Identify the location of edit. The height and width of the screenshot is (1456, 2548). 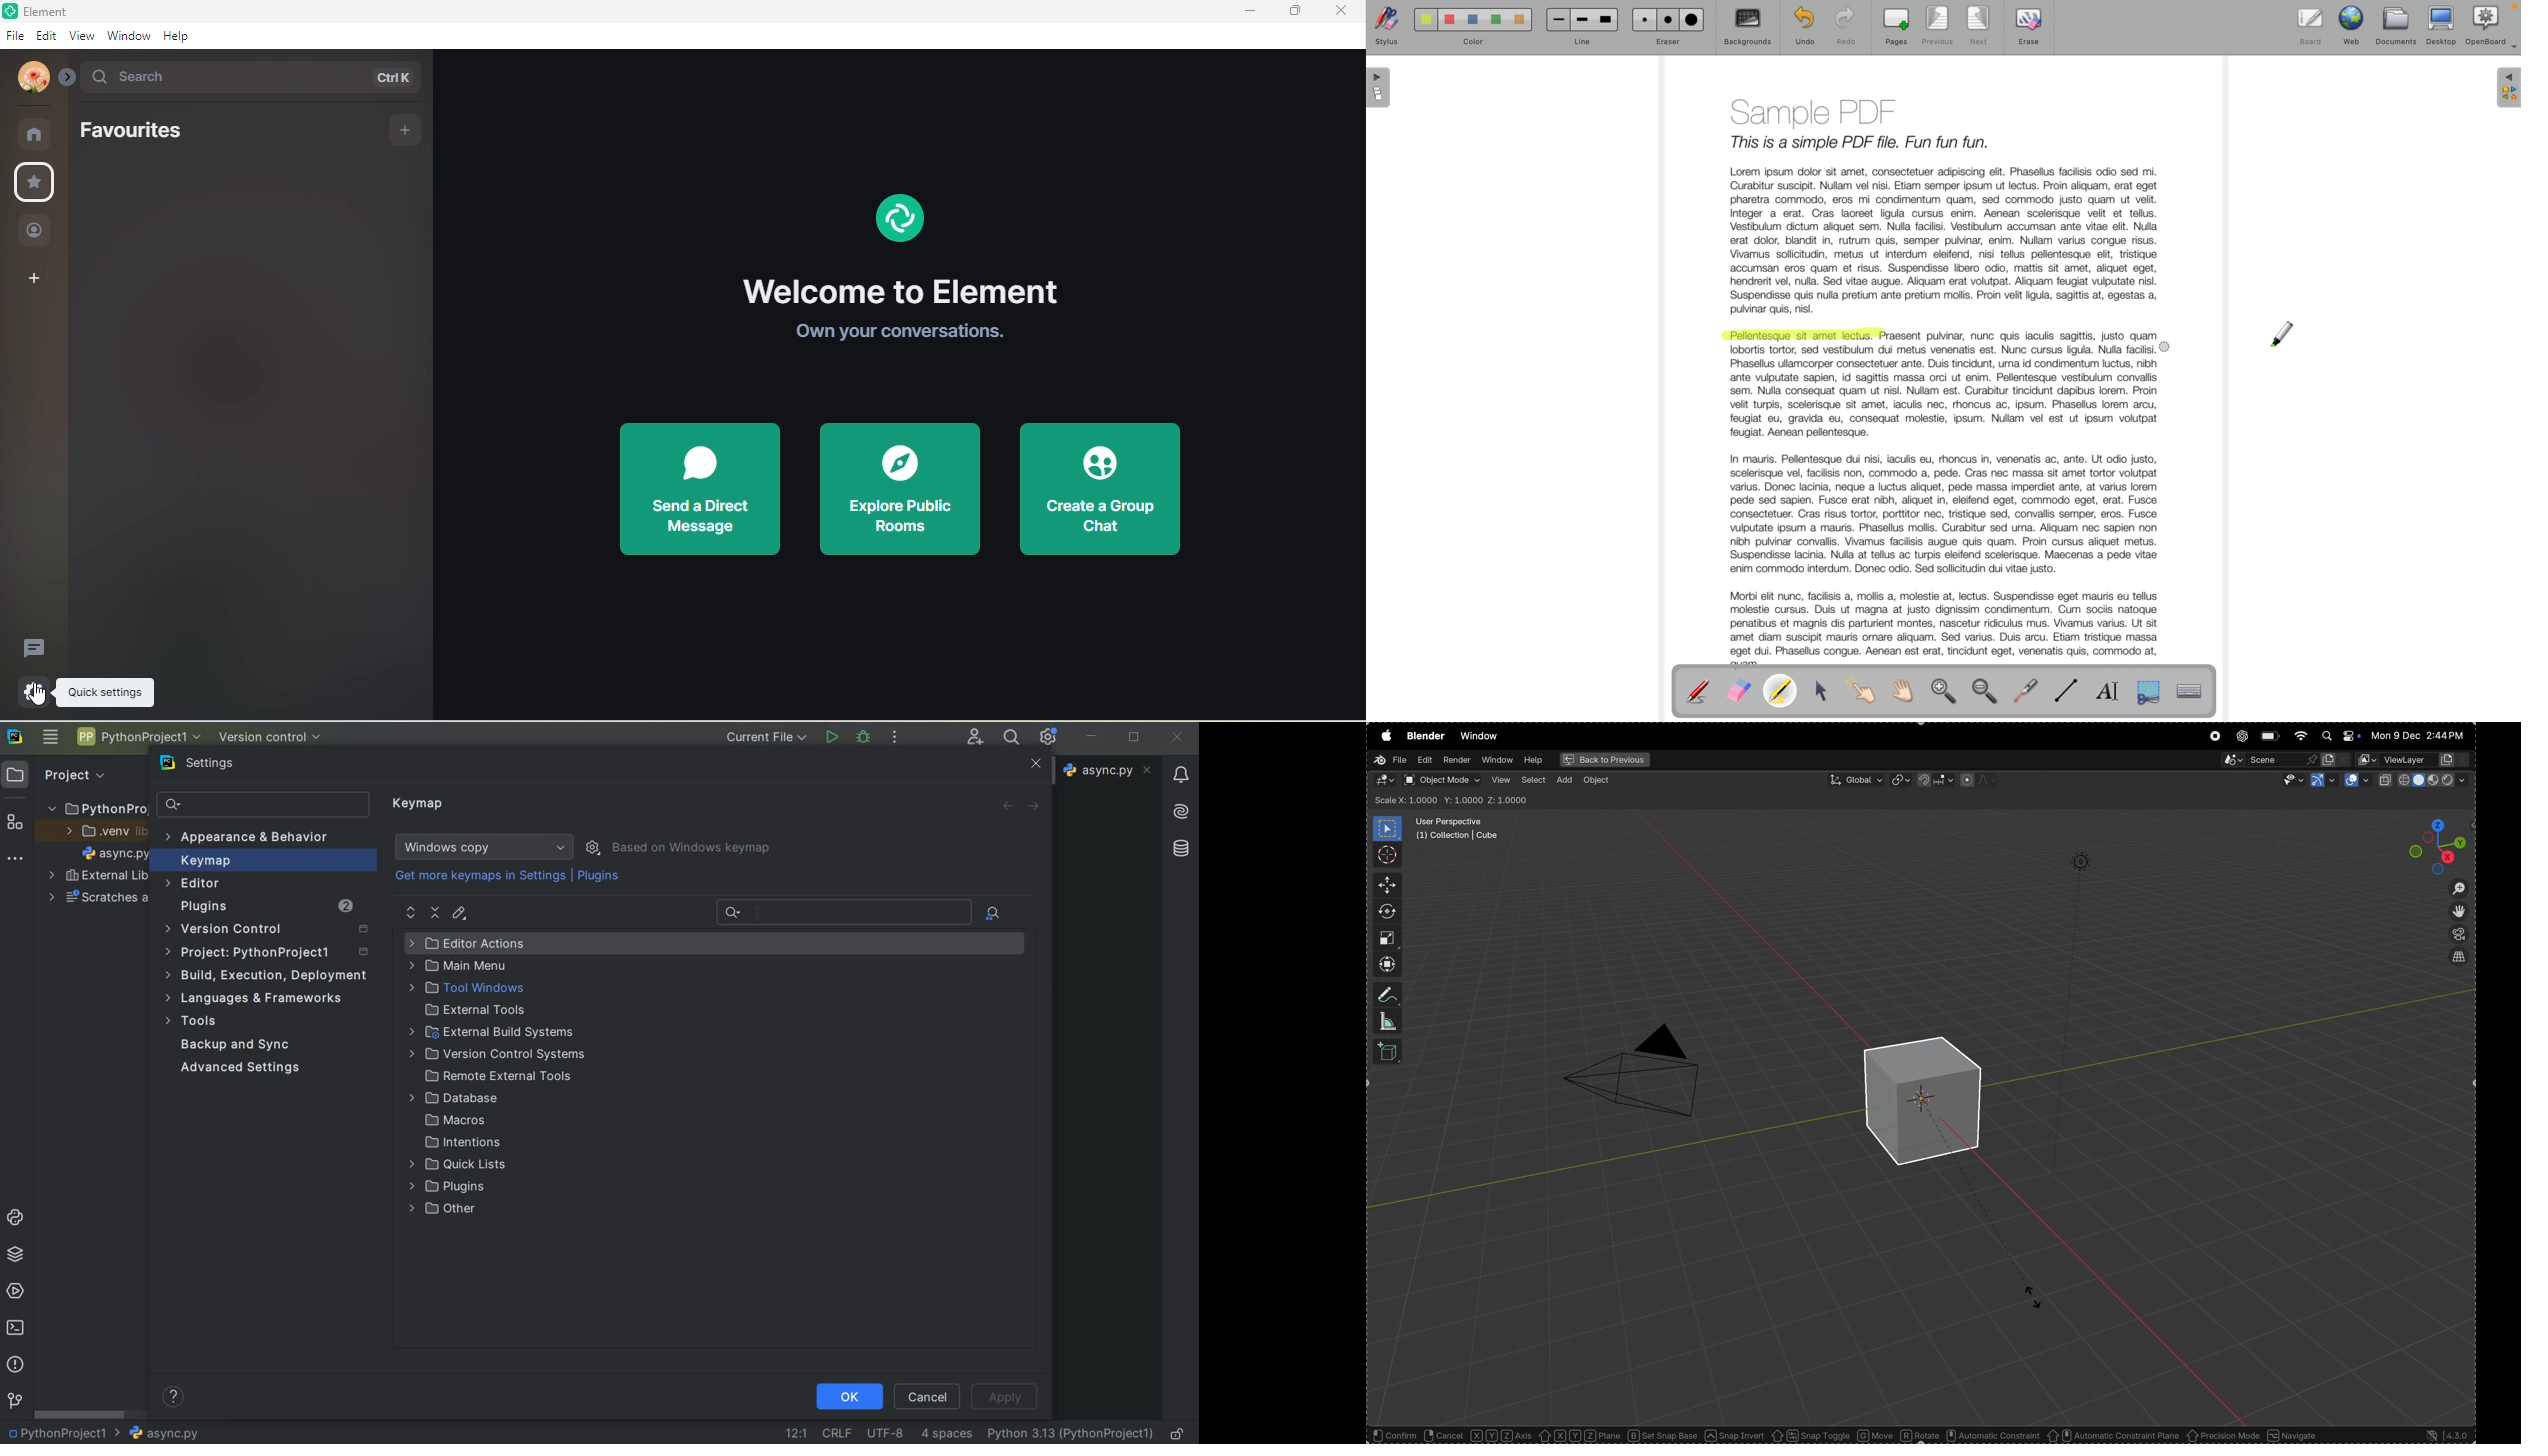
(47, 36).